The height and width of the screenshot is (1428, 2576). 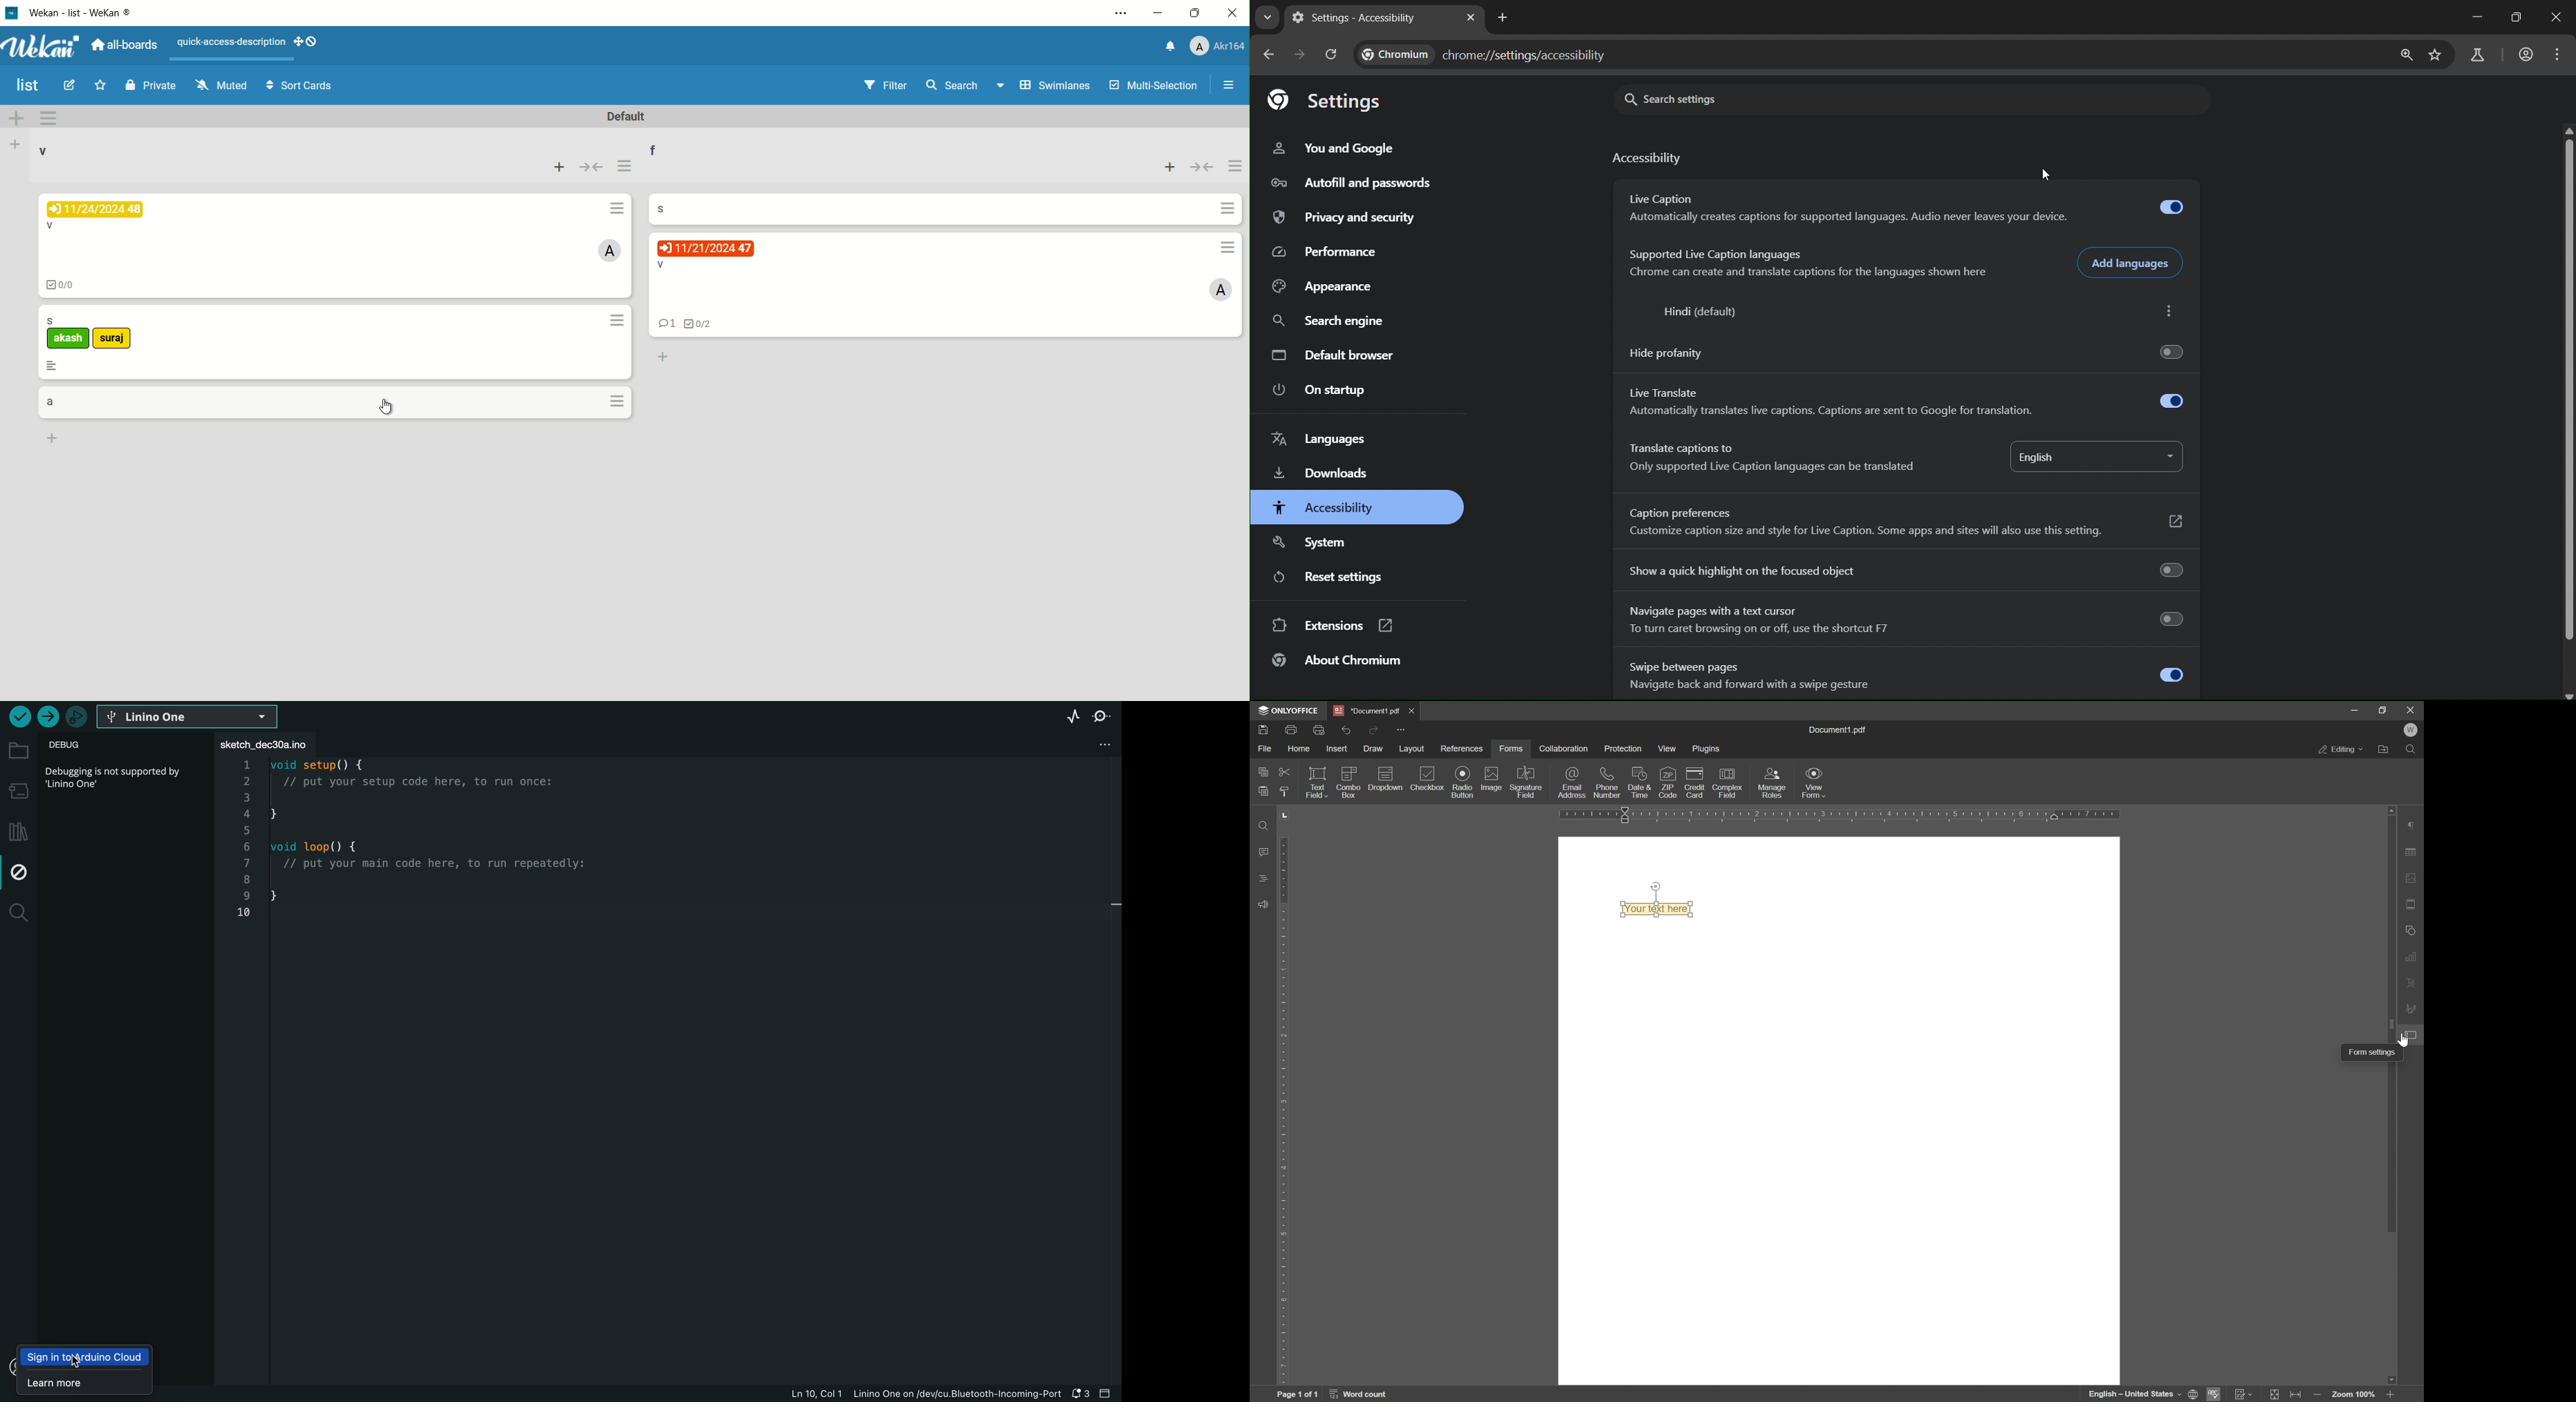 What do you see at coordinates (1230, 249) in the screenshot?
I see `card actions` at bounding box center [1230, 249].